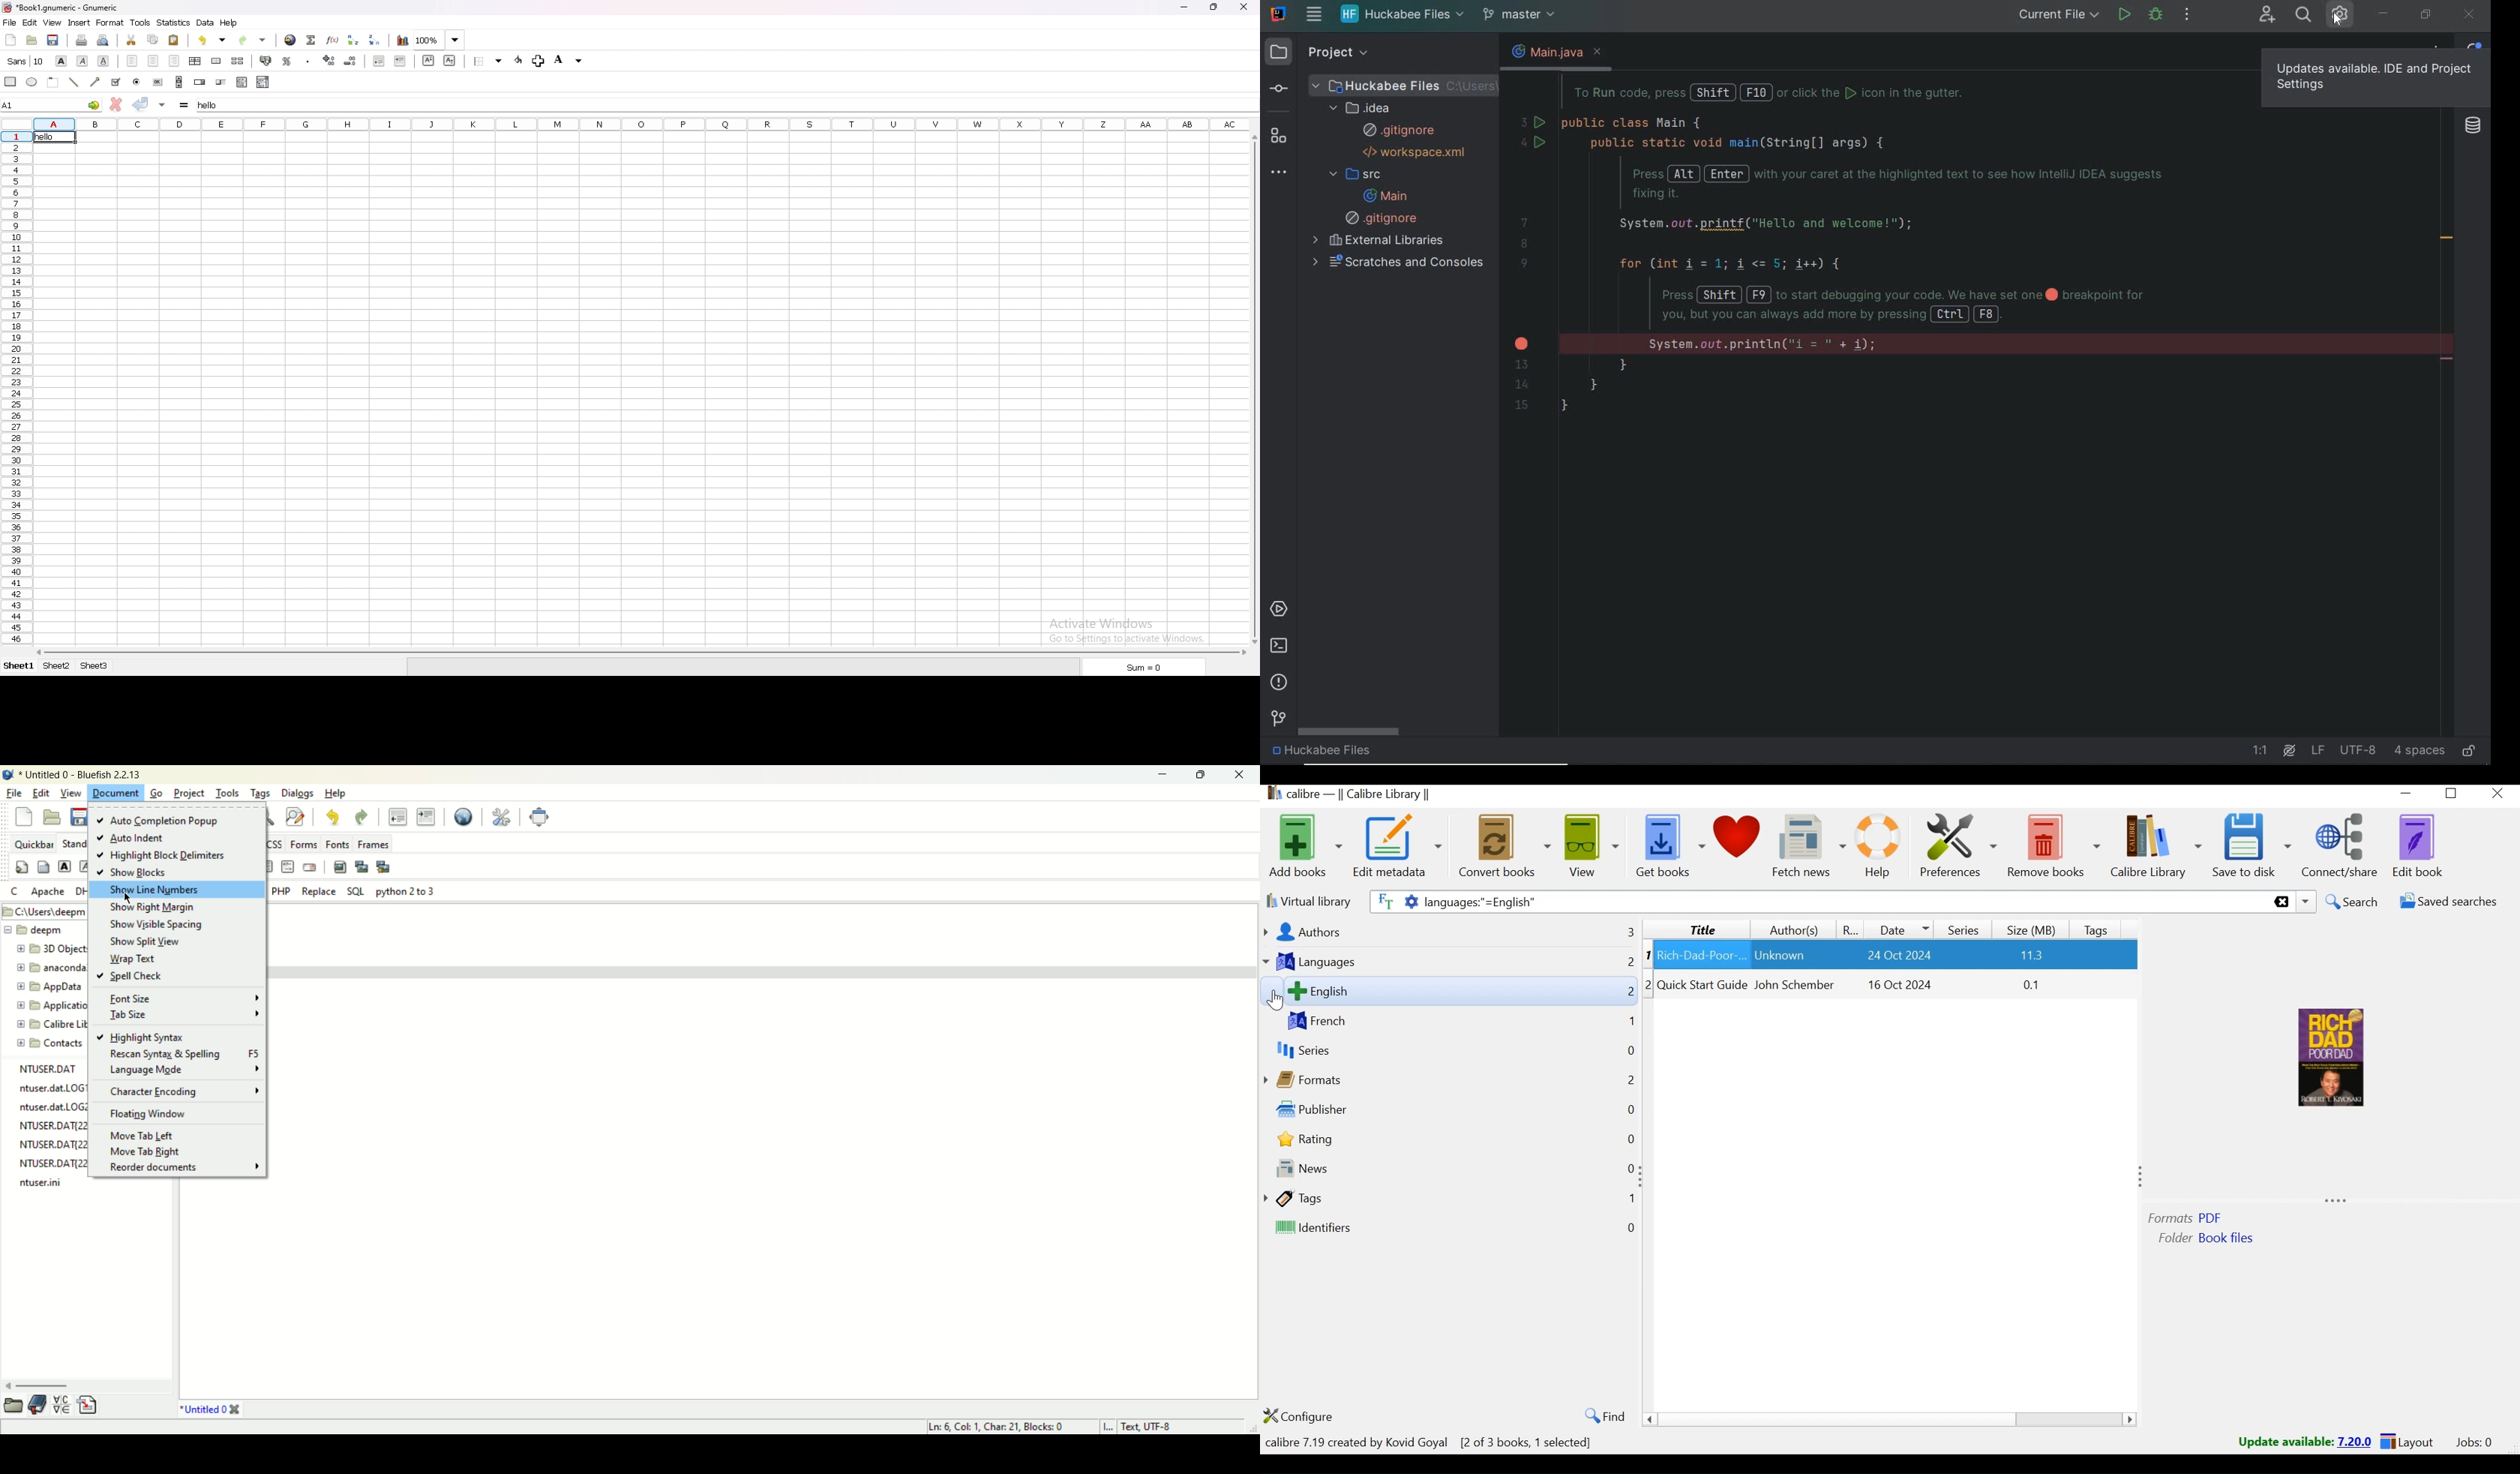 The image size is (2520, 1484). What do you see at coordinates (1900, 929) in the screenshot?
I see `Date` at bounding box center [1900, 929].